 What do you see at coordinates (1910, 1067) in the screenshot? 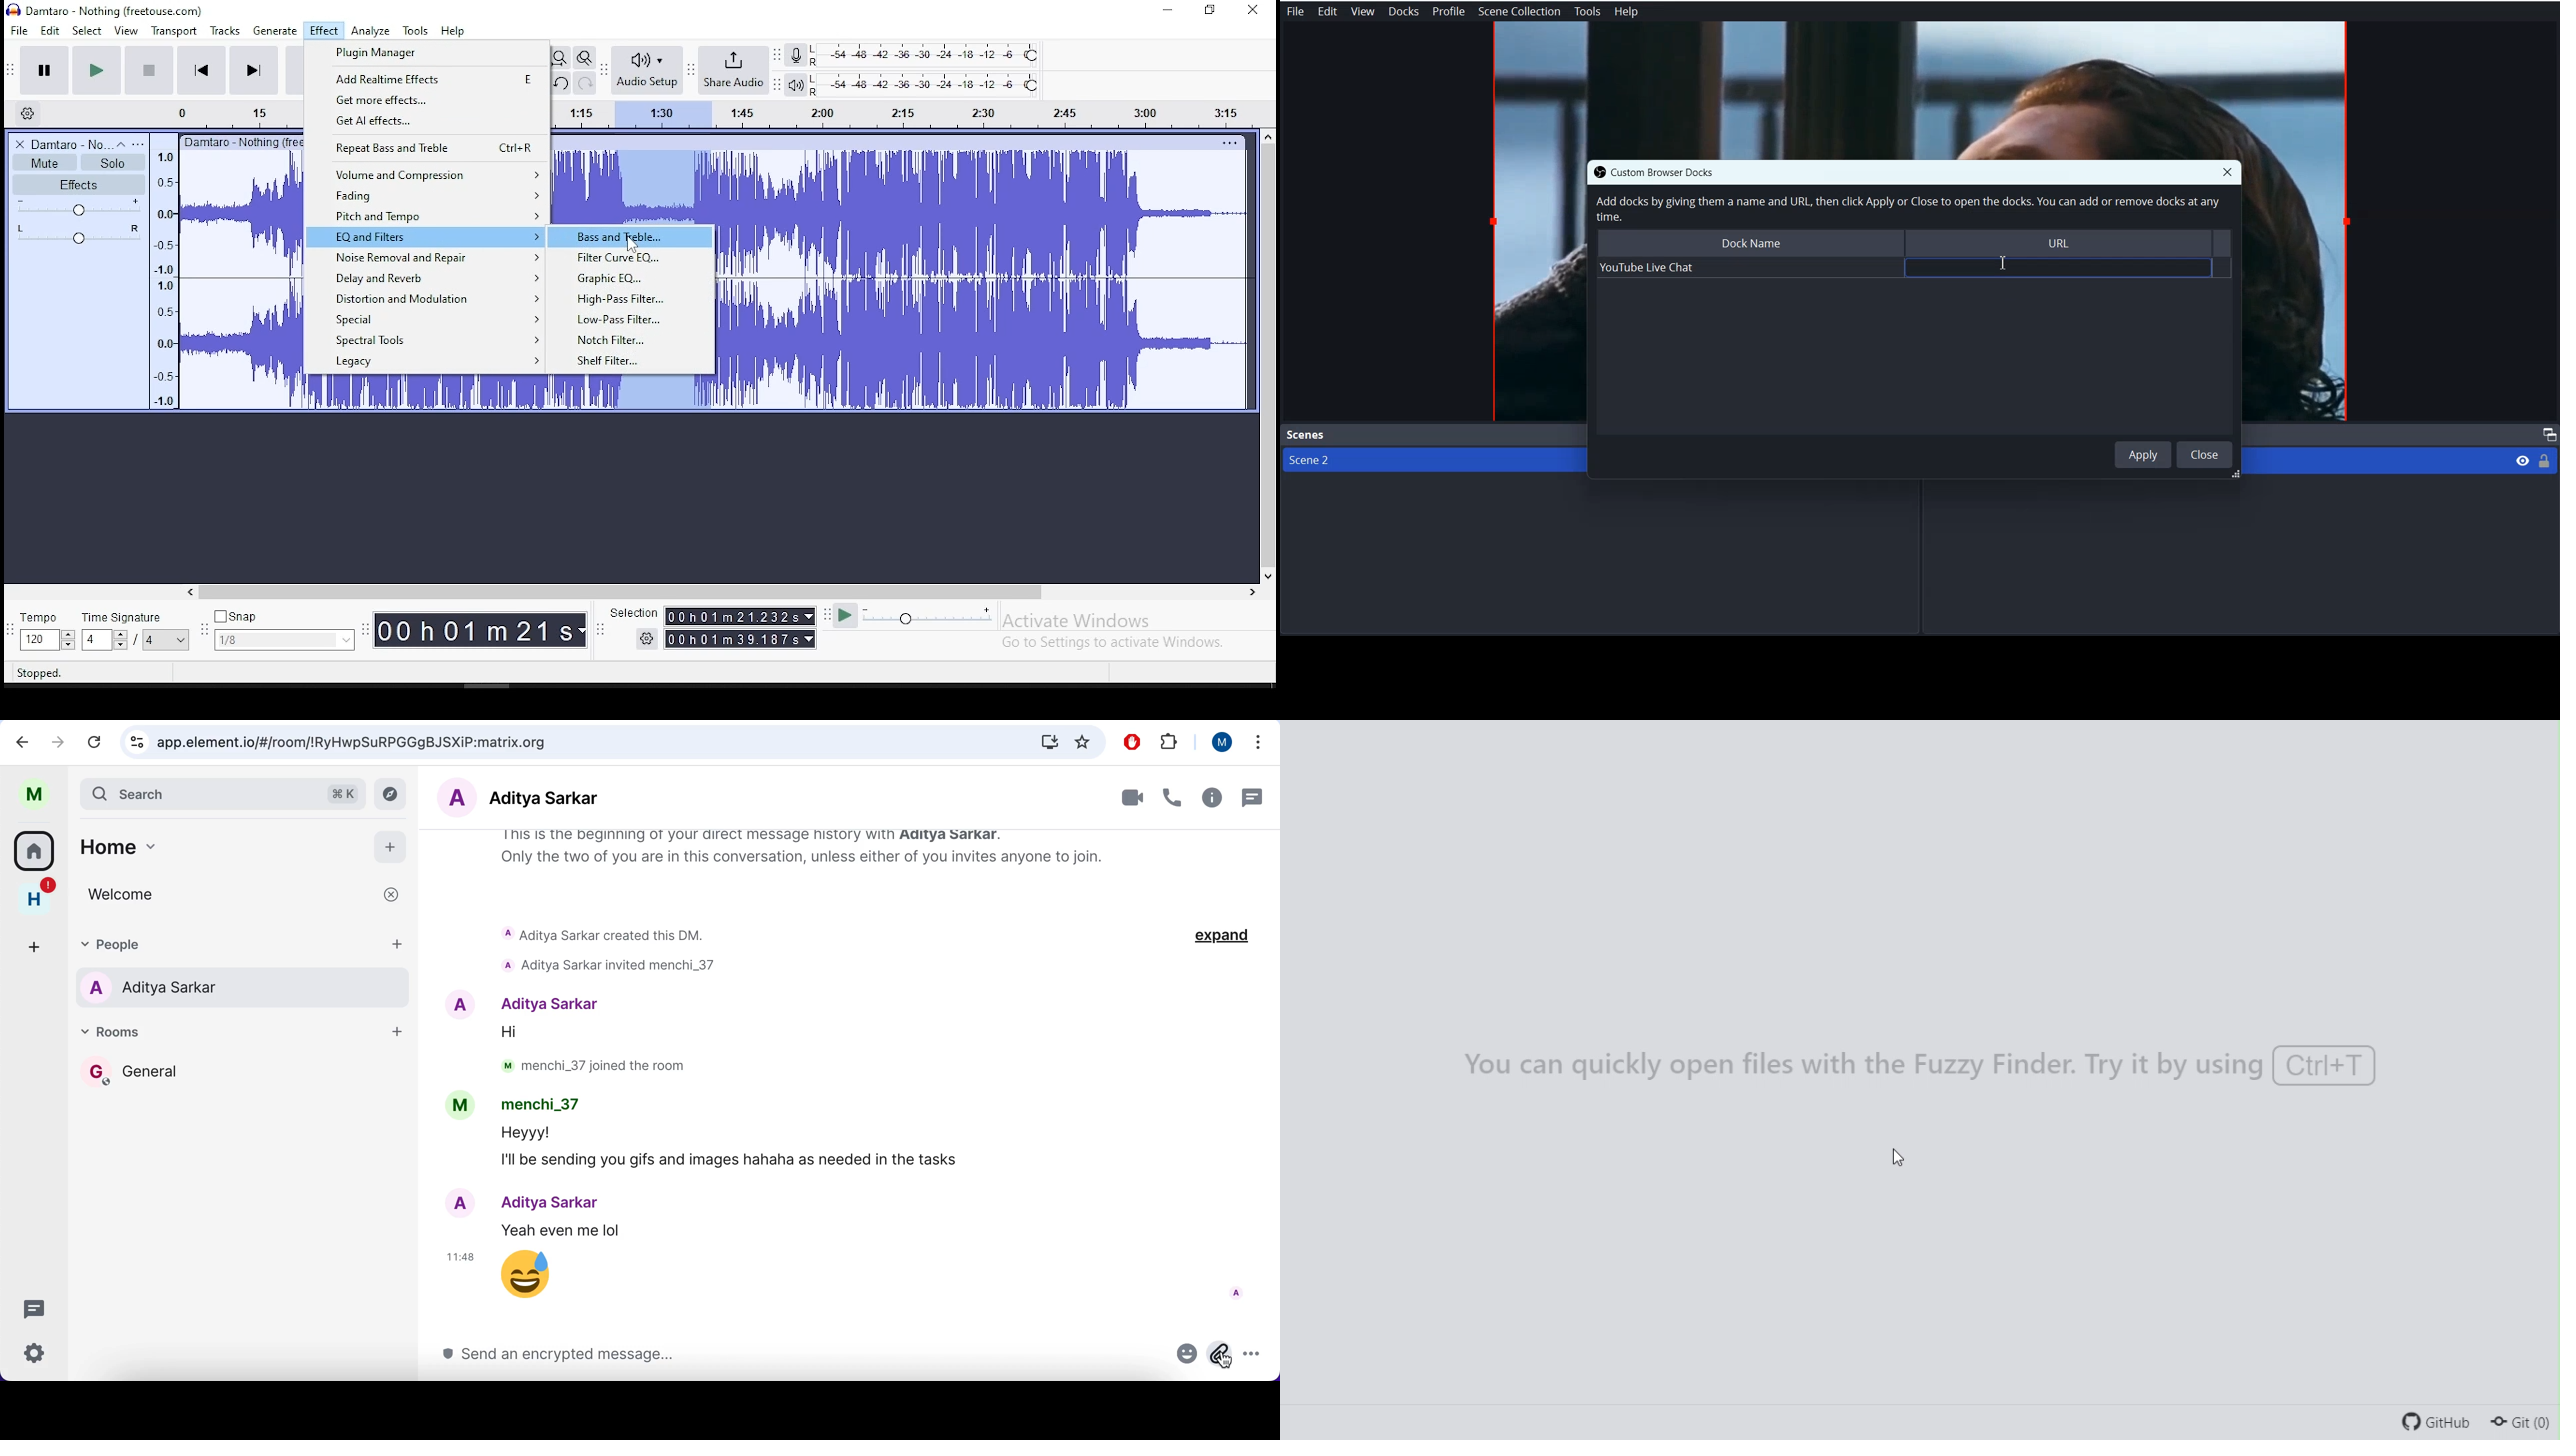
I see `You can quickly open files with the Fuzzy Finder. Try it by using ctrl+T` at bounding box center [1910, 1067].